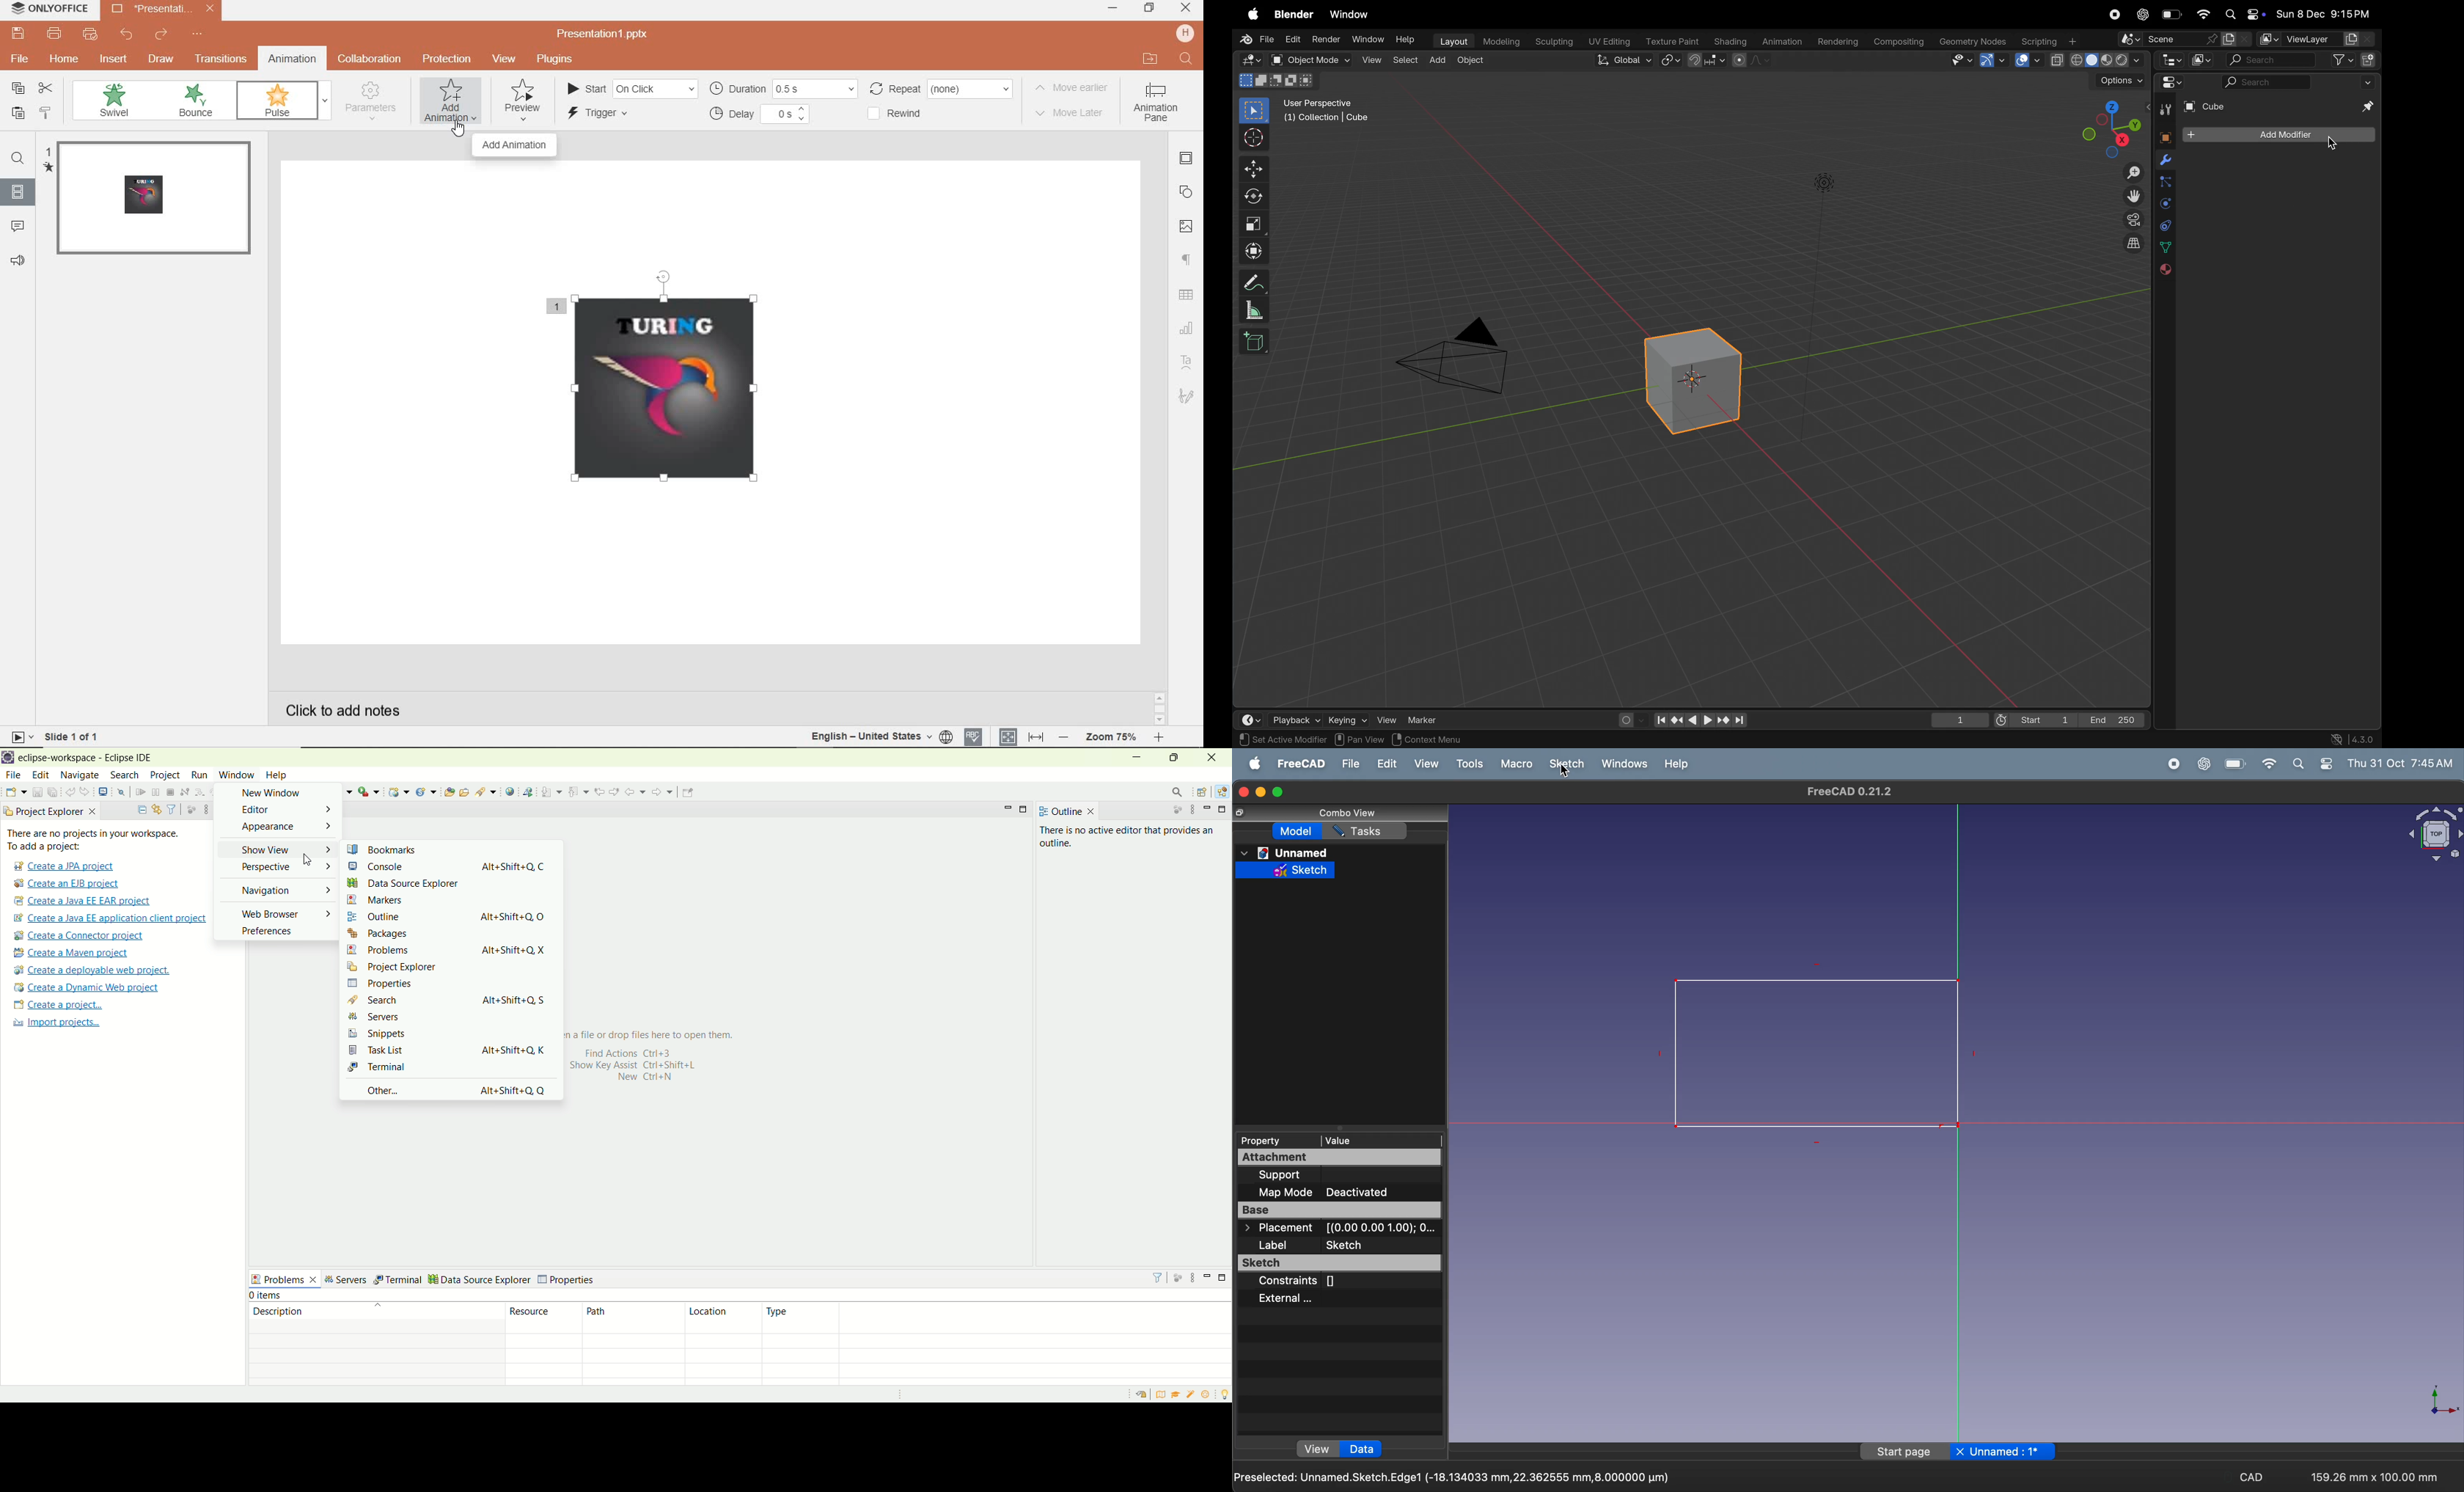  I want to click on marco, so click(1513, 765).